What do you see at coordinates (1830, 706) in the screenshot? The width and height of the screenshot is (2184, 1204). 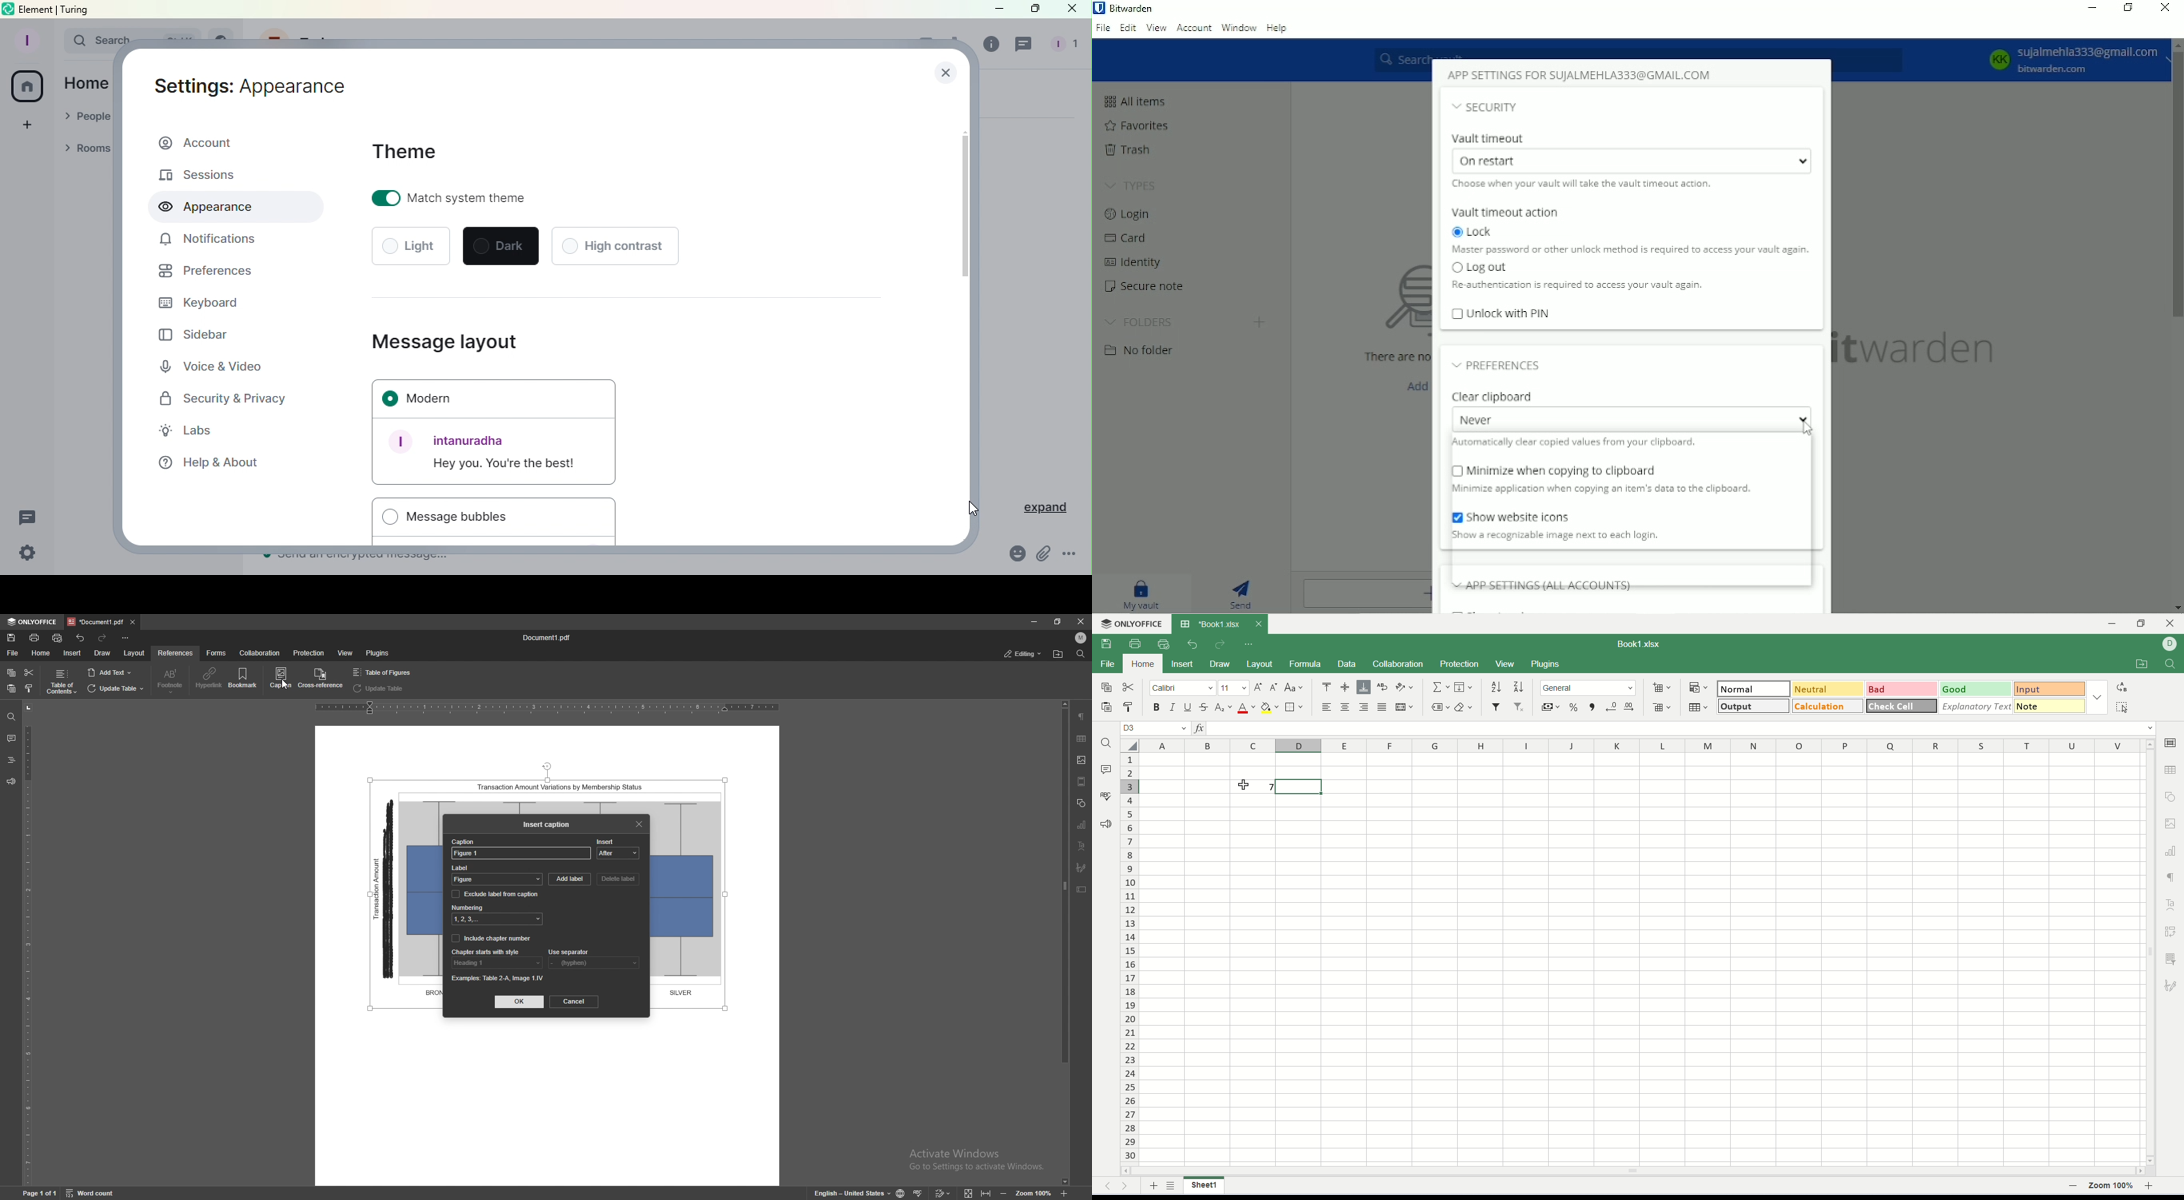 I see `calculation` at bounding box center [1830, 706].